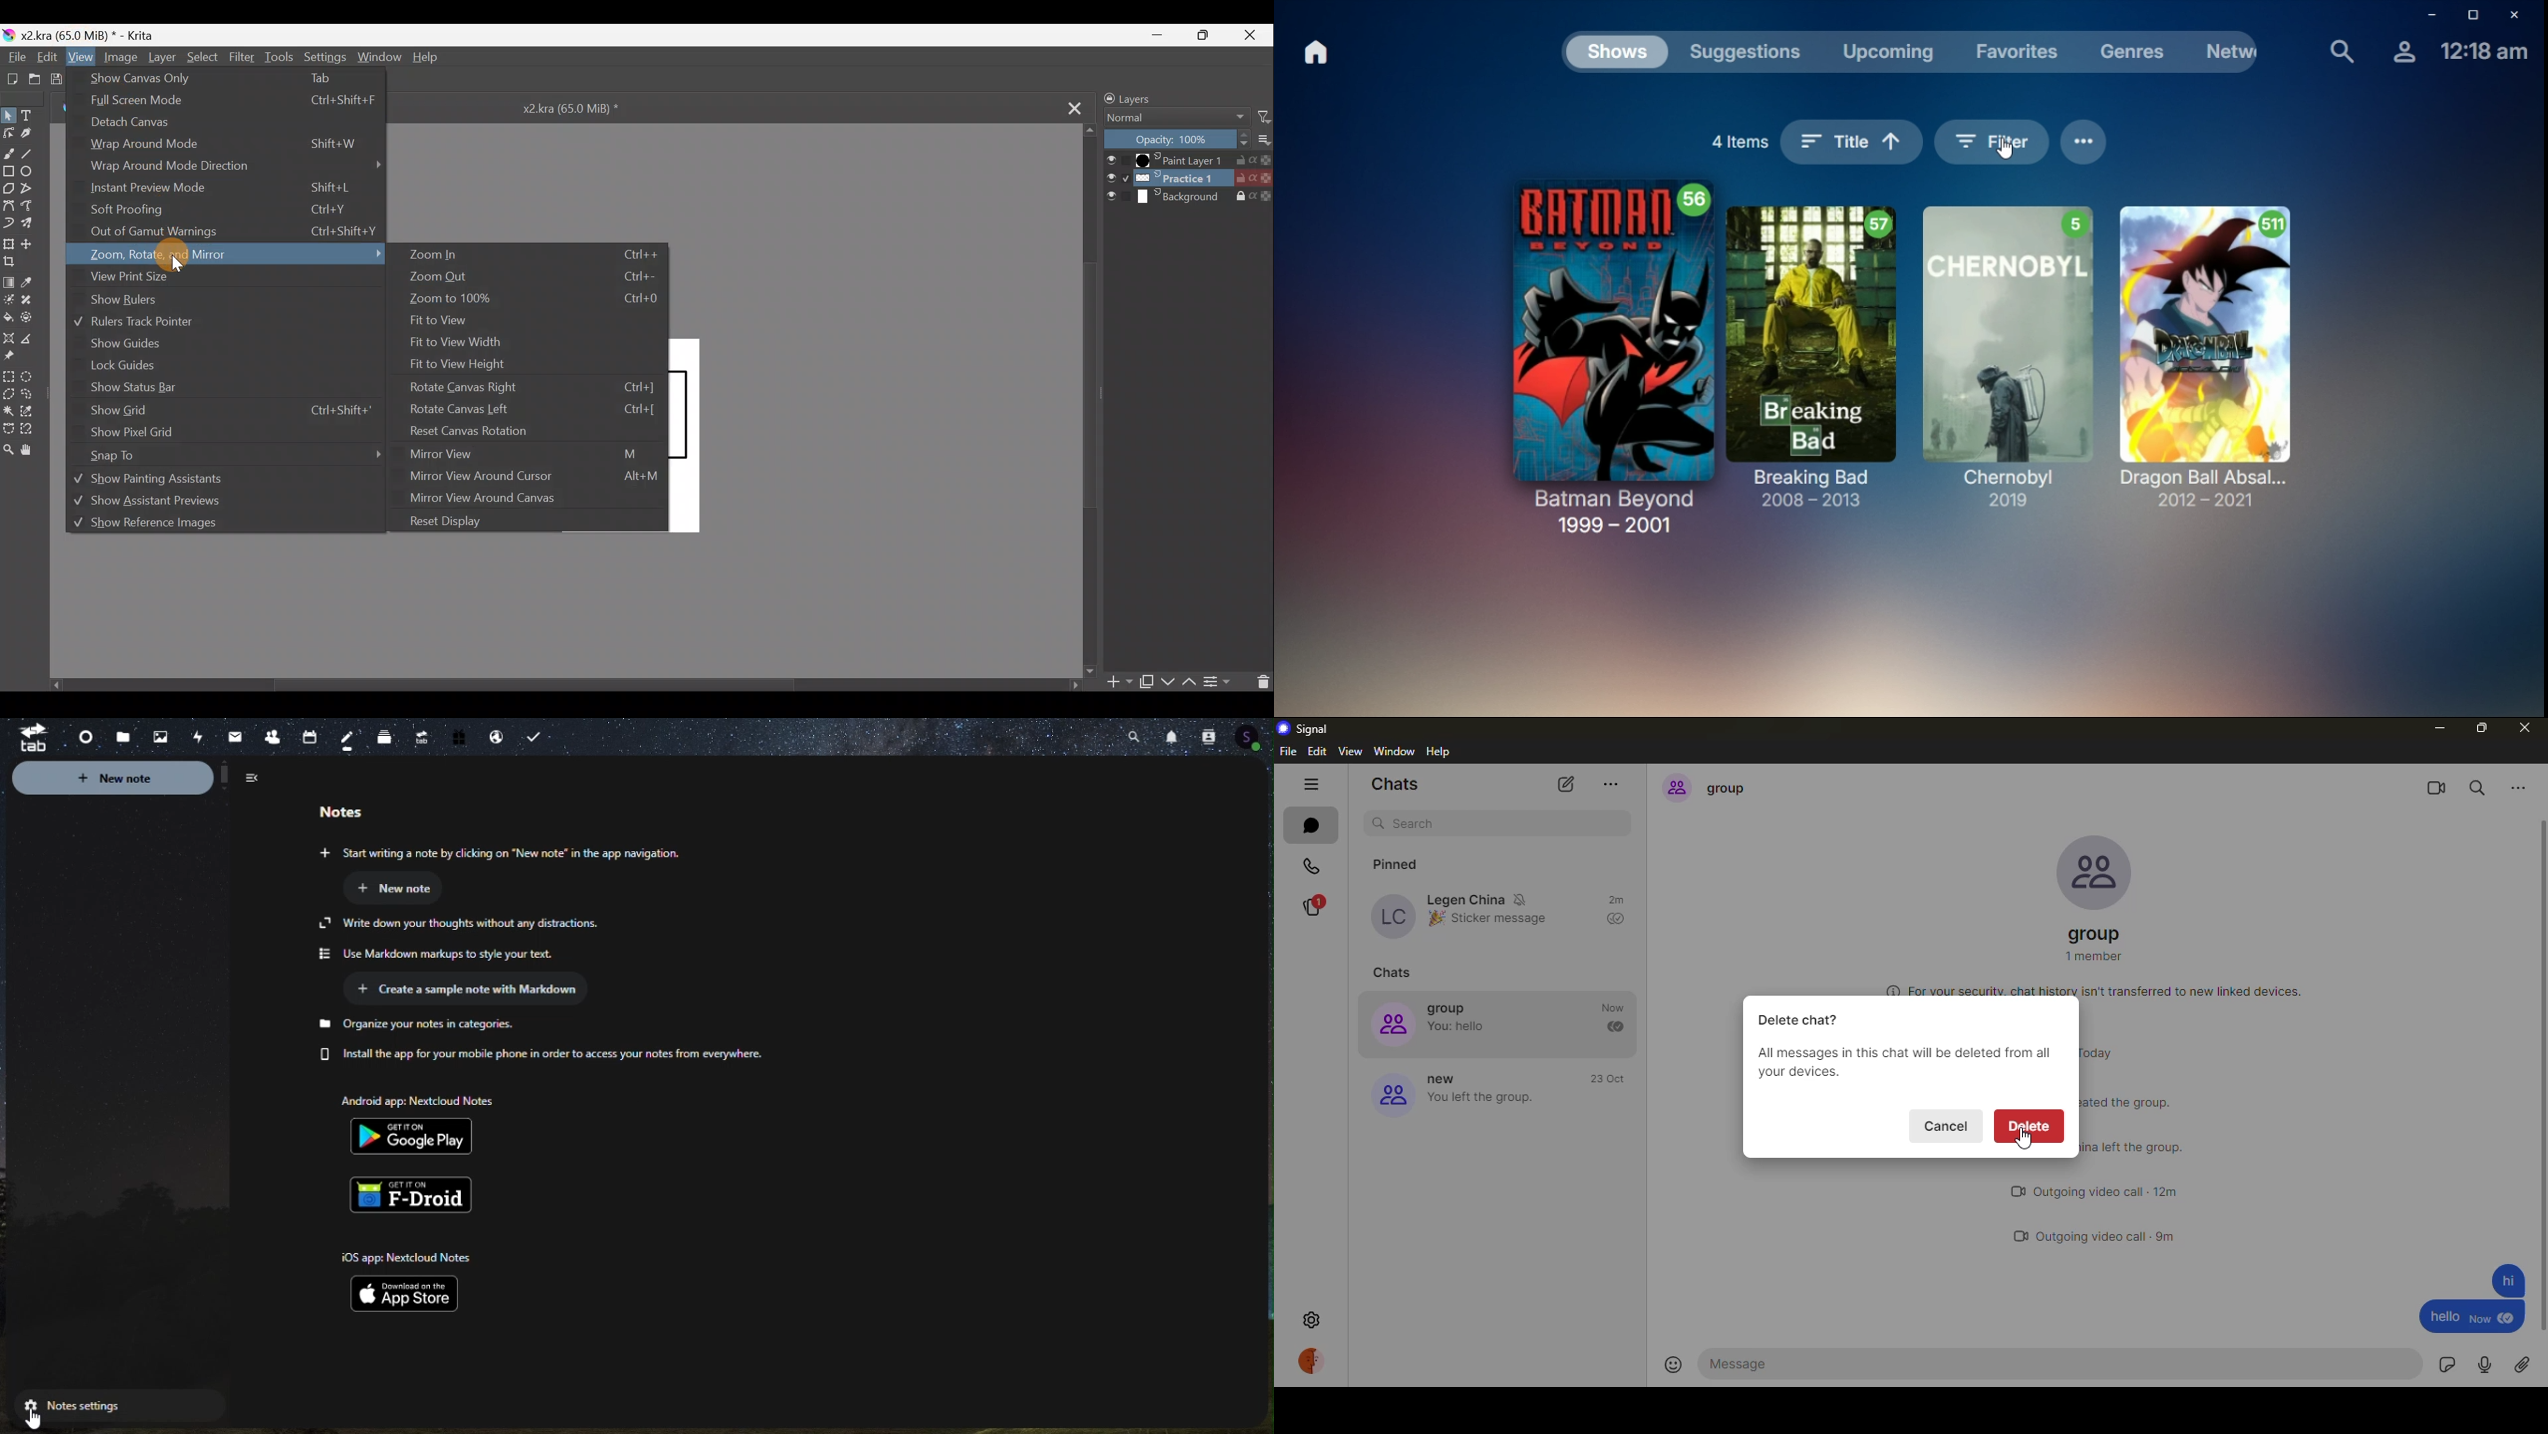  Describe the element at coordinates (210, 124) in the screenshot. I see `Detach canvas` at that location.